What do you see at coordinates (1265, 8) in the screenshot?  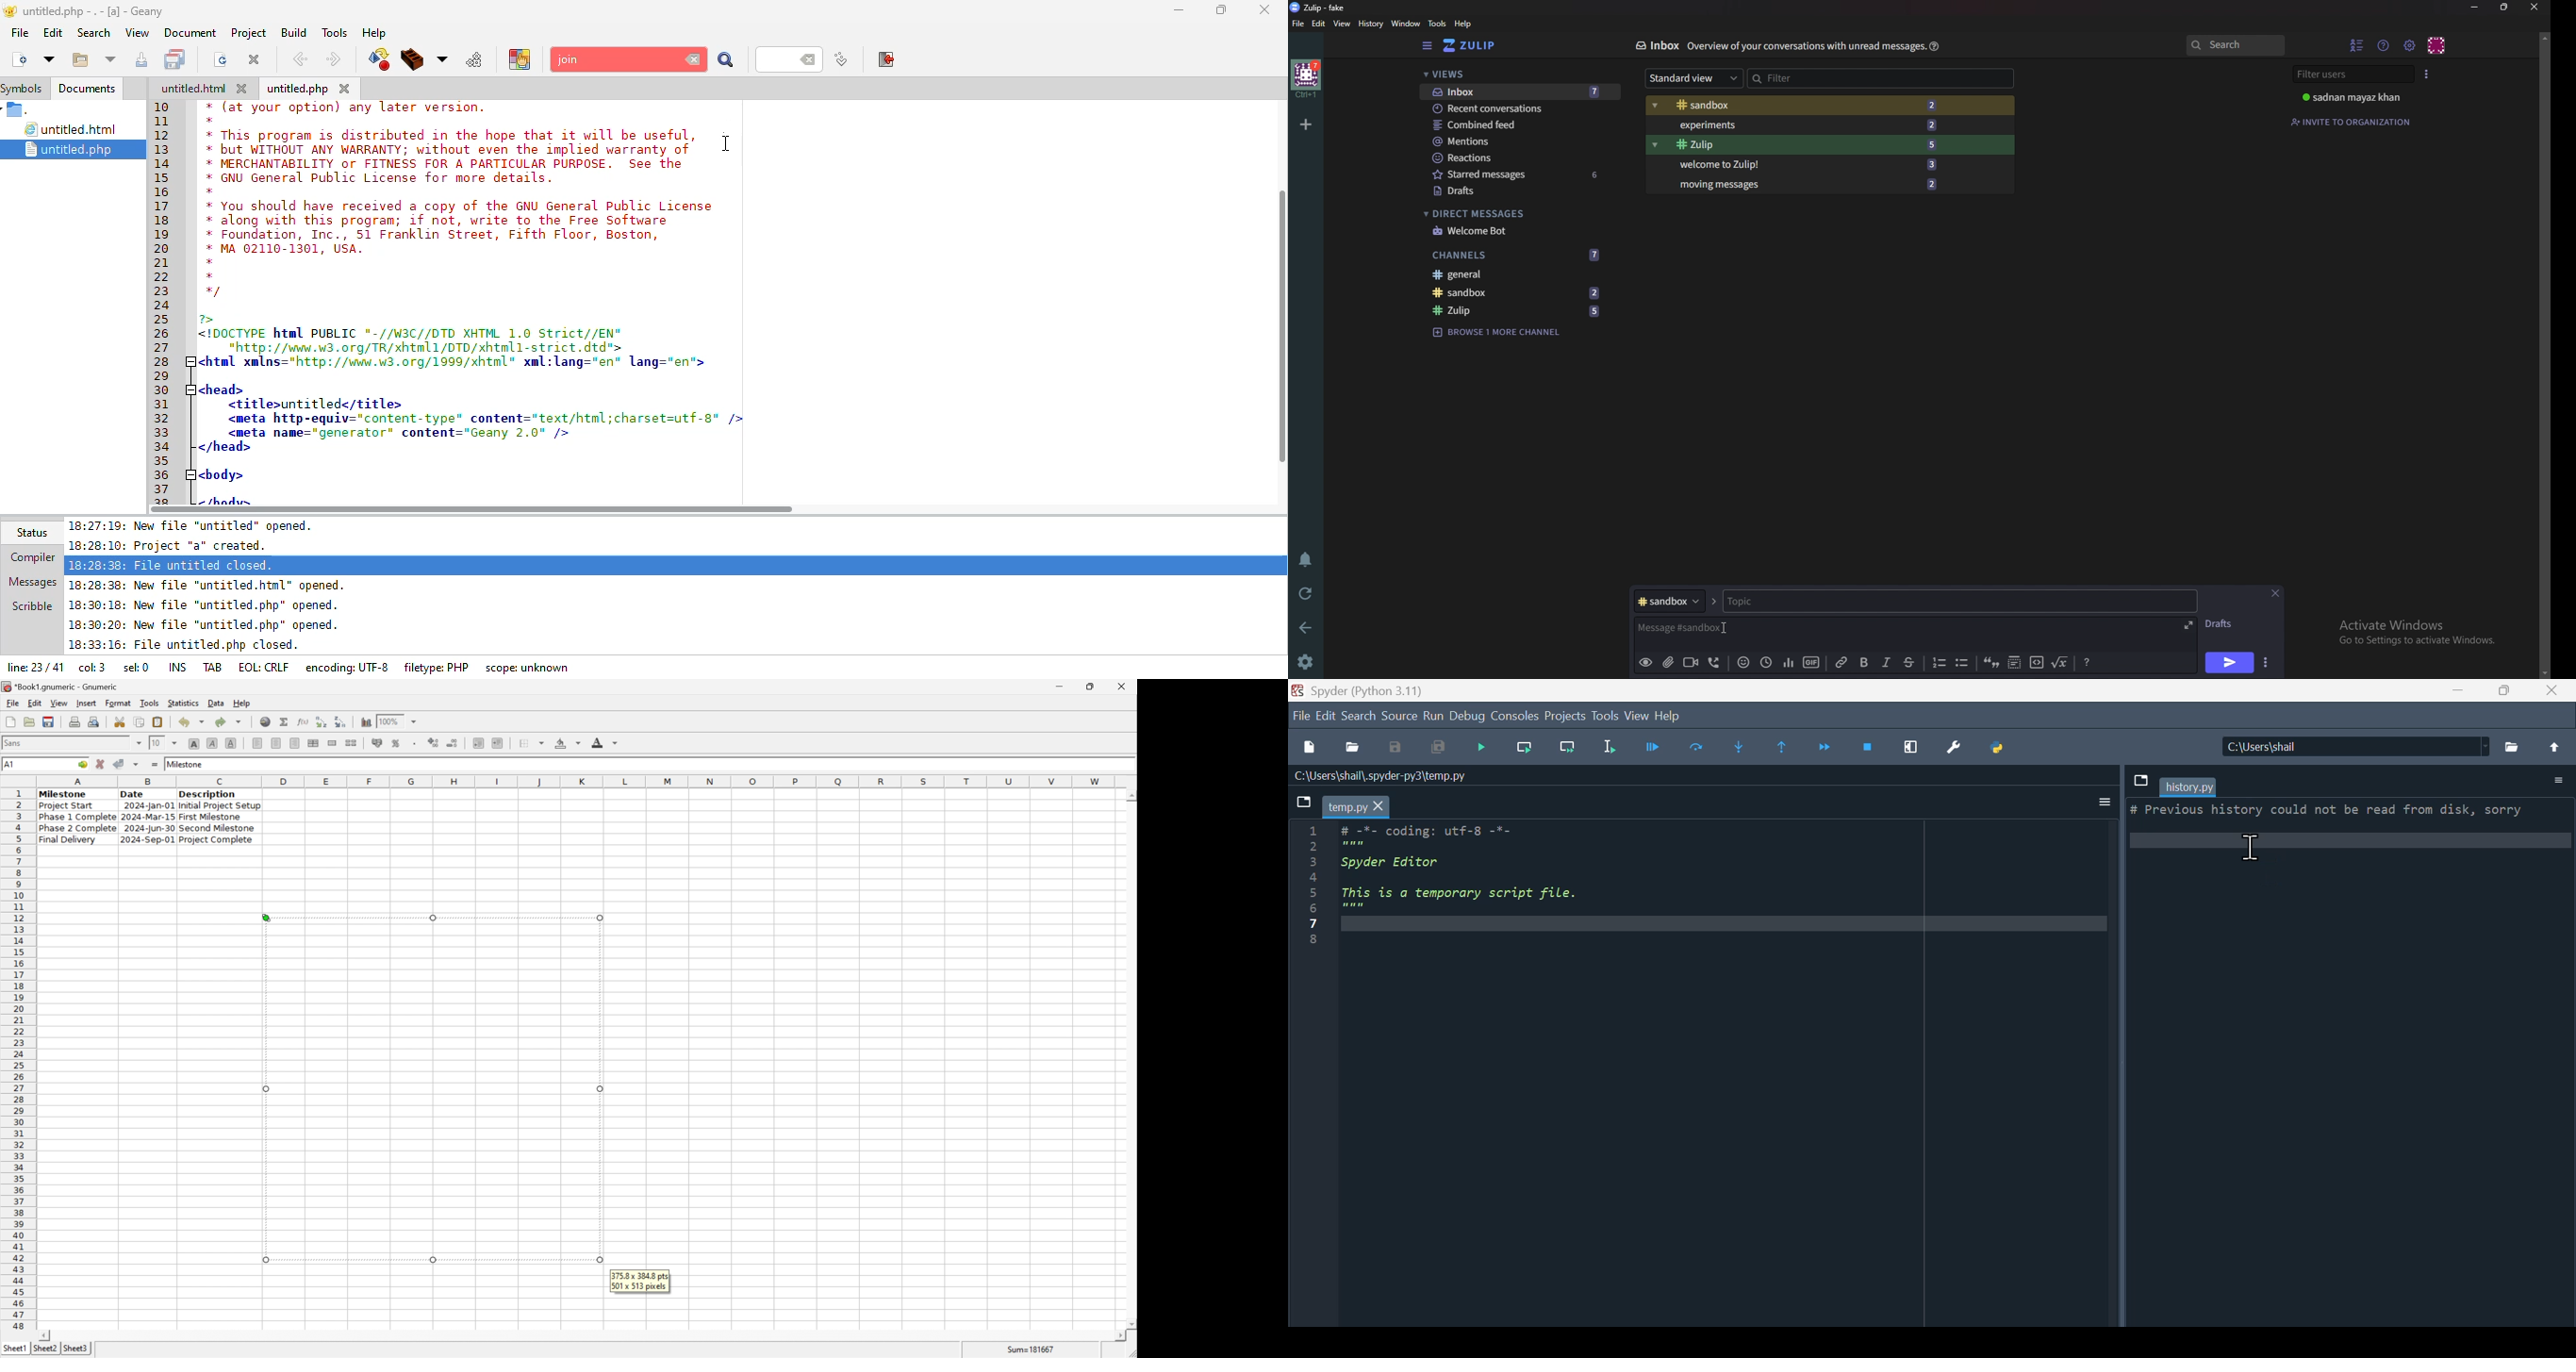 I see `close` at bounding box center [1265, 8].